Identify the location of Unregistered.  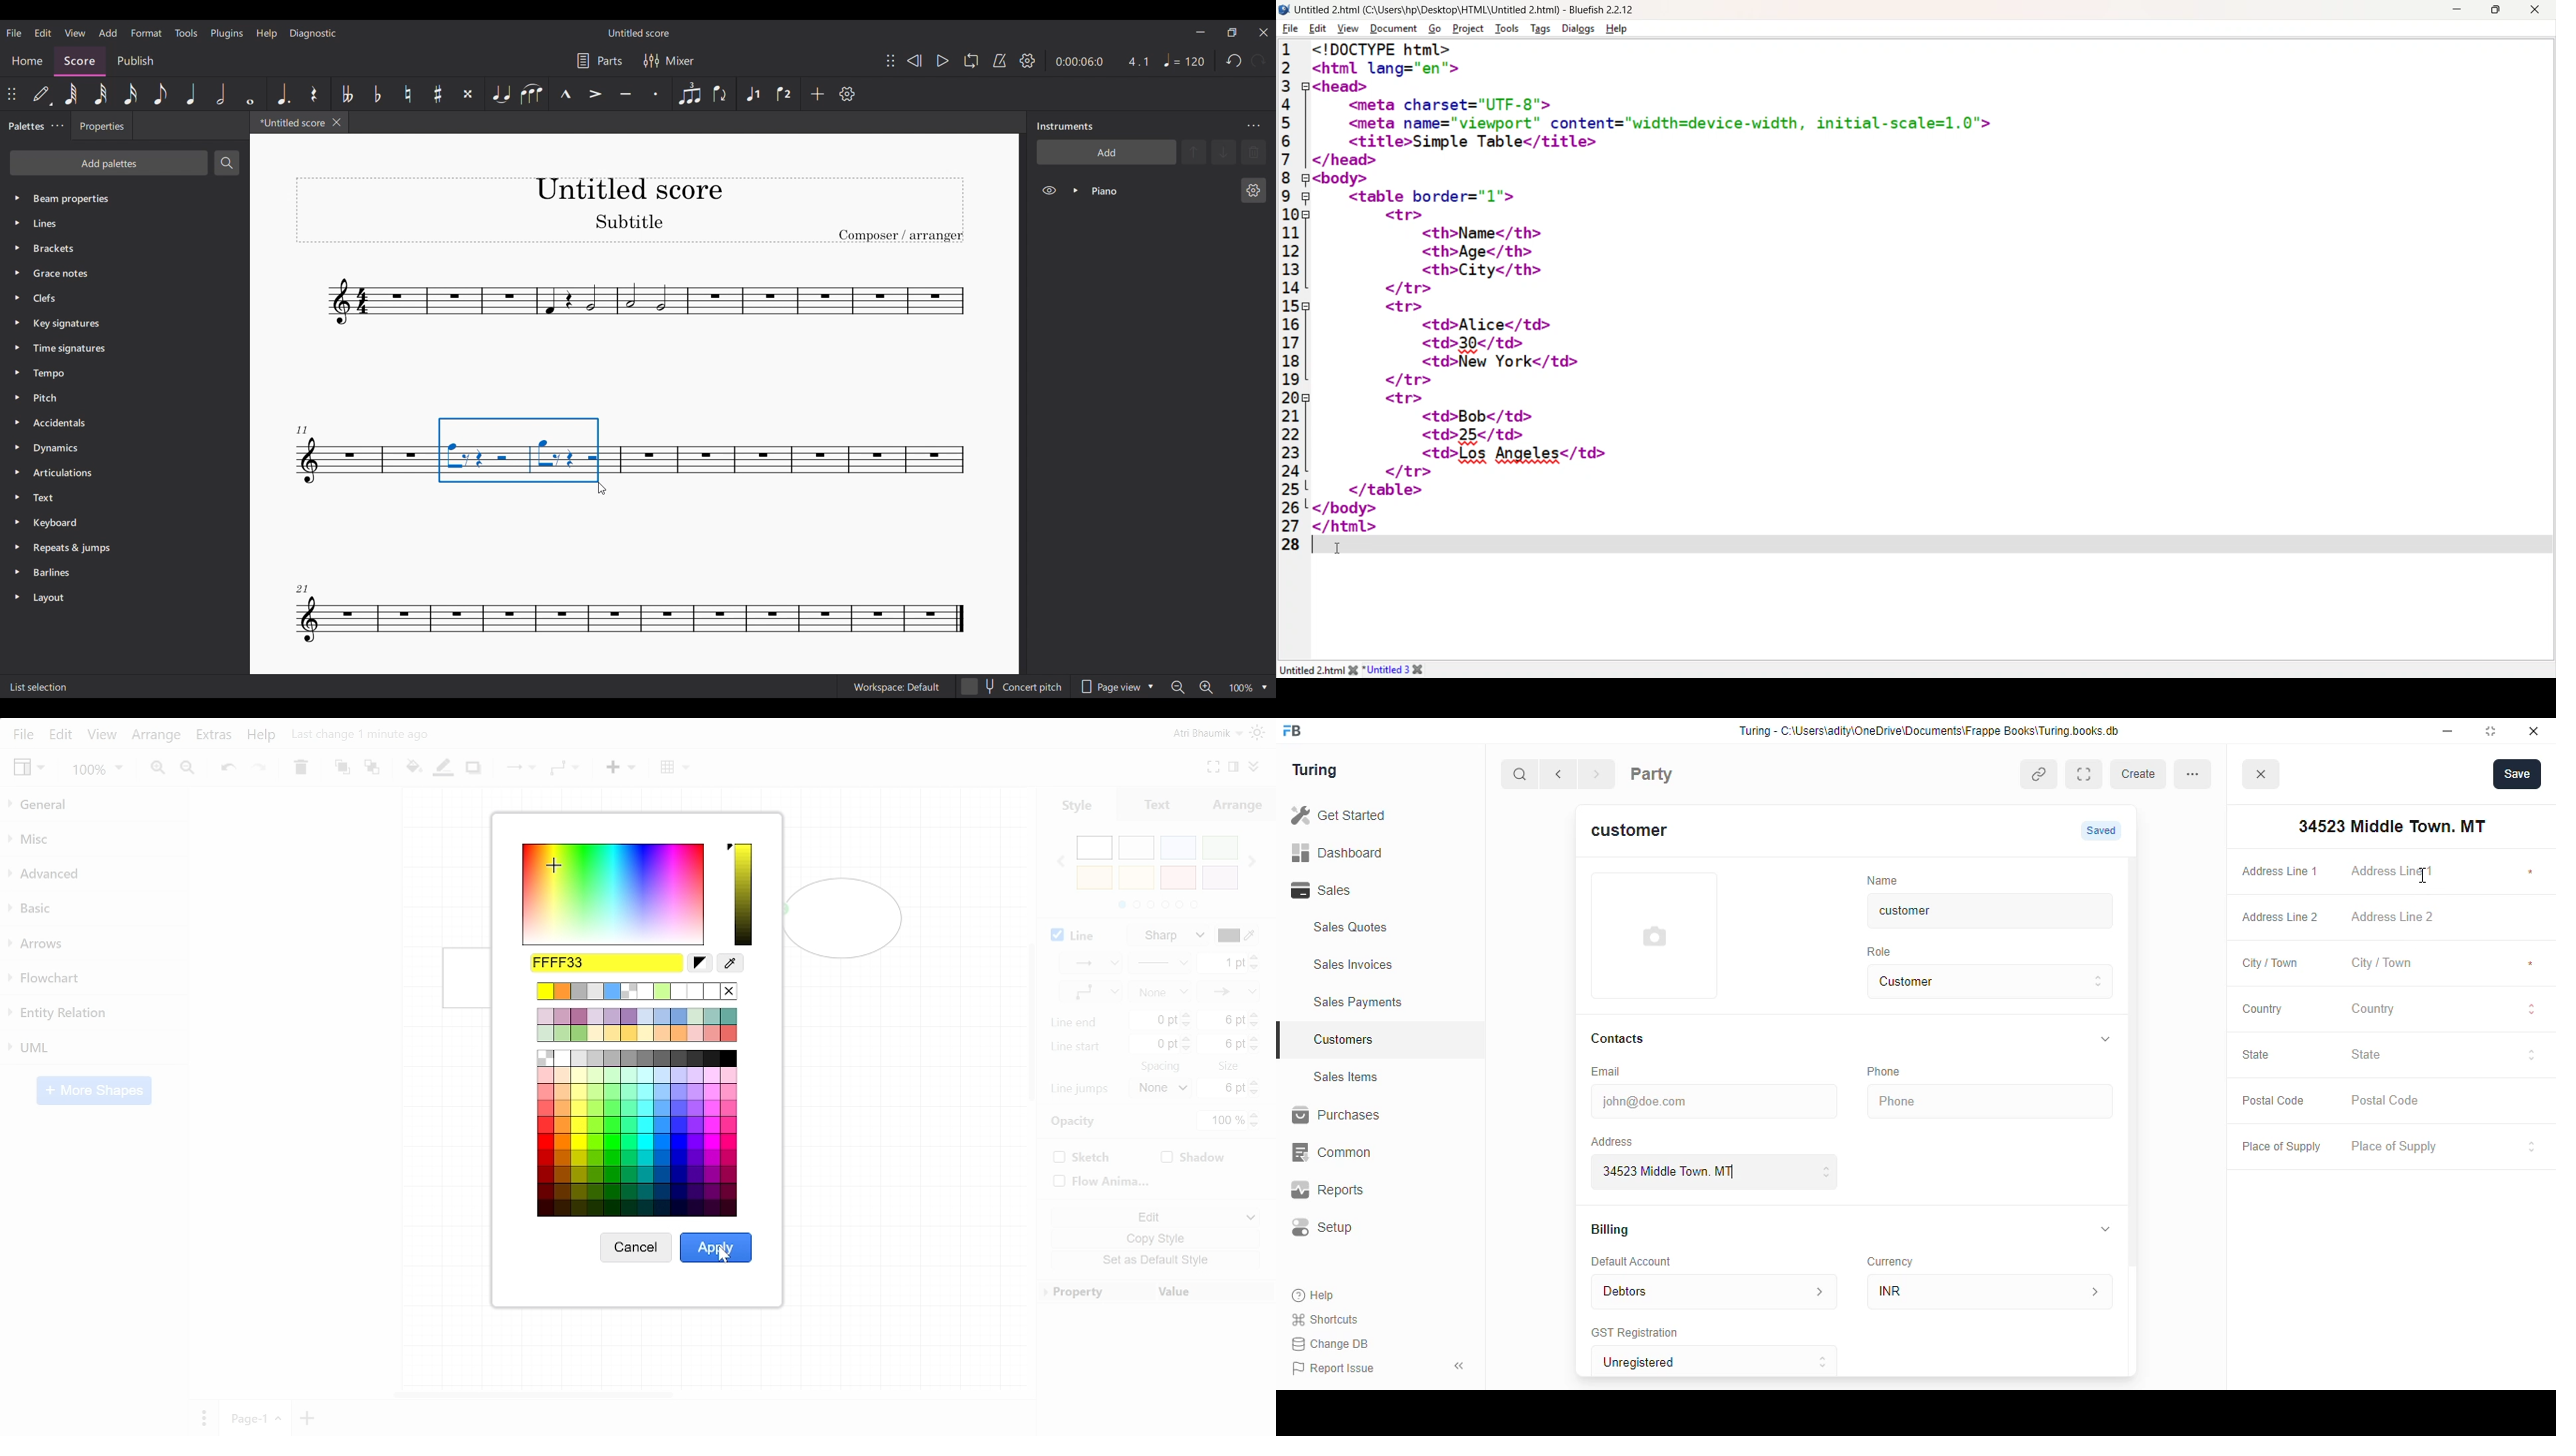
(1723, 1363).